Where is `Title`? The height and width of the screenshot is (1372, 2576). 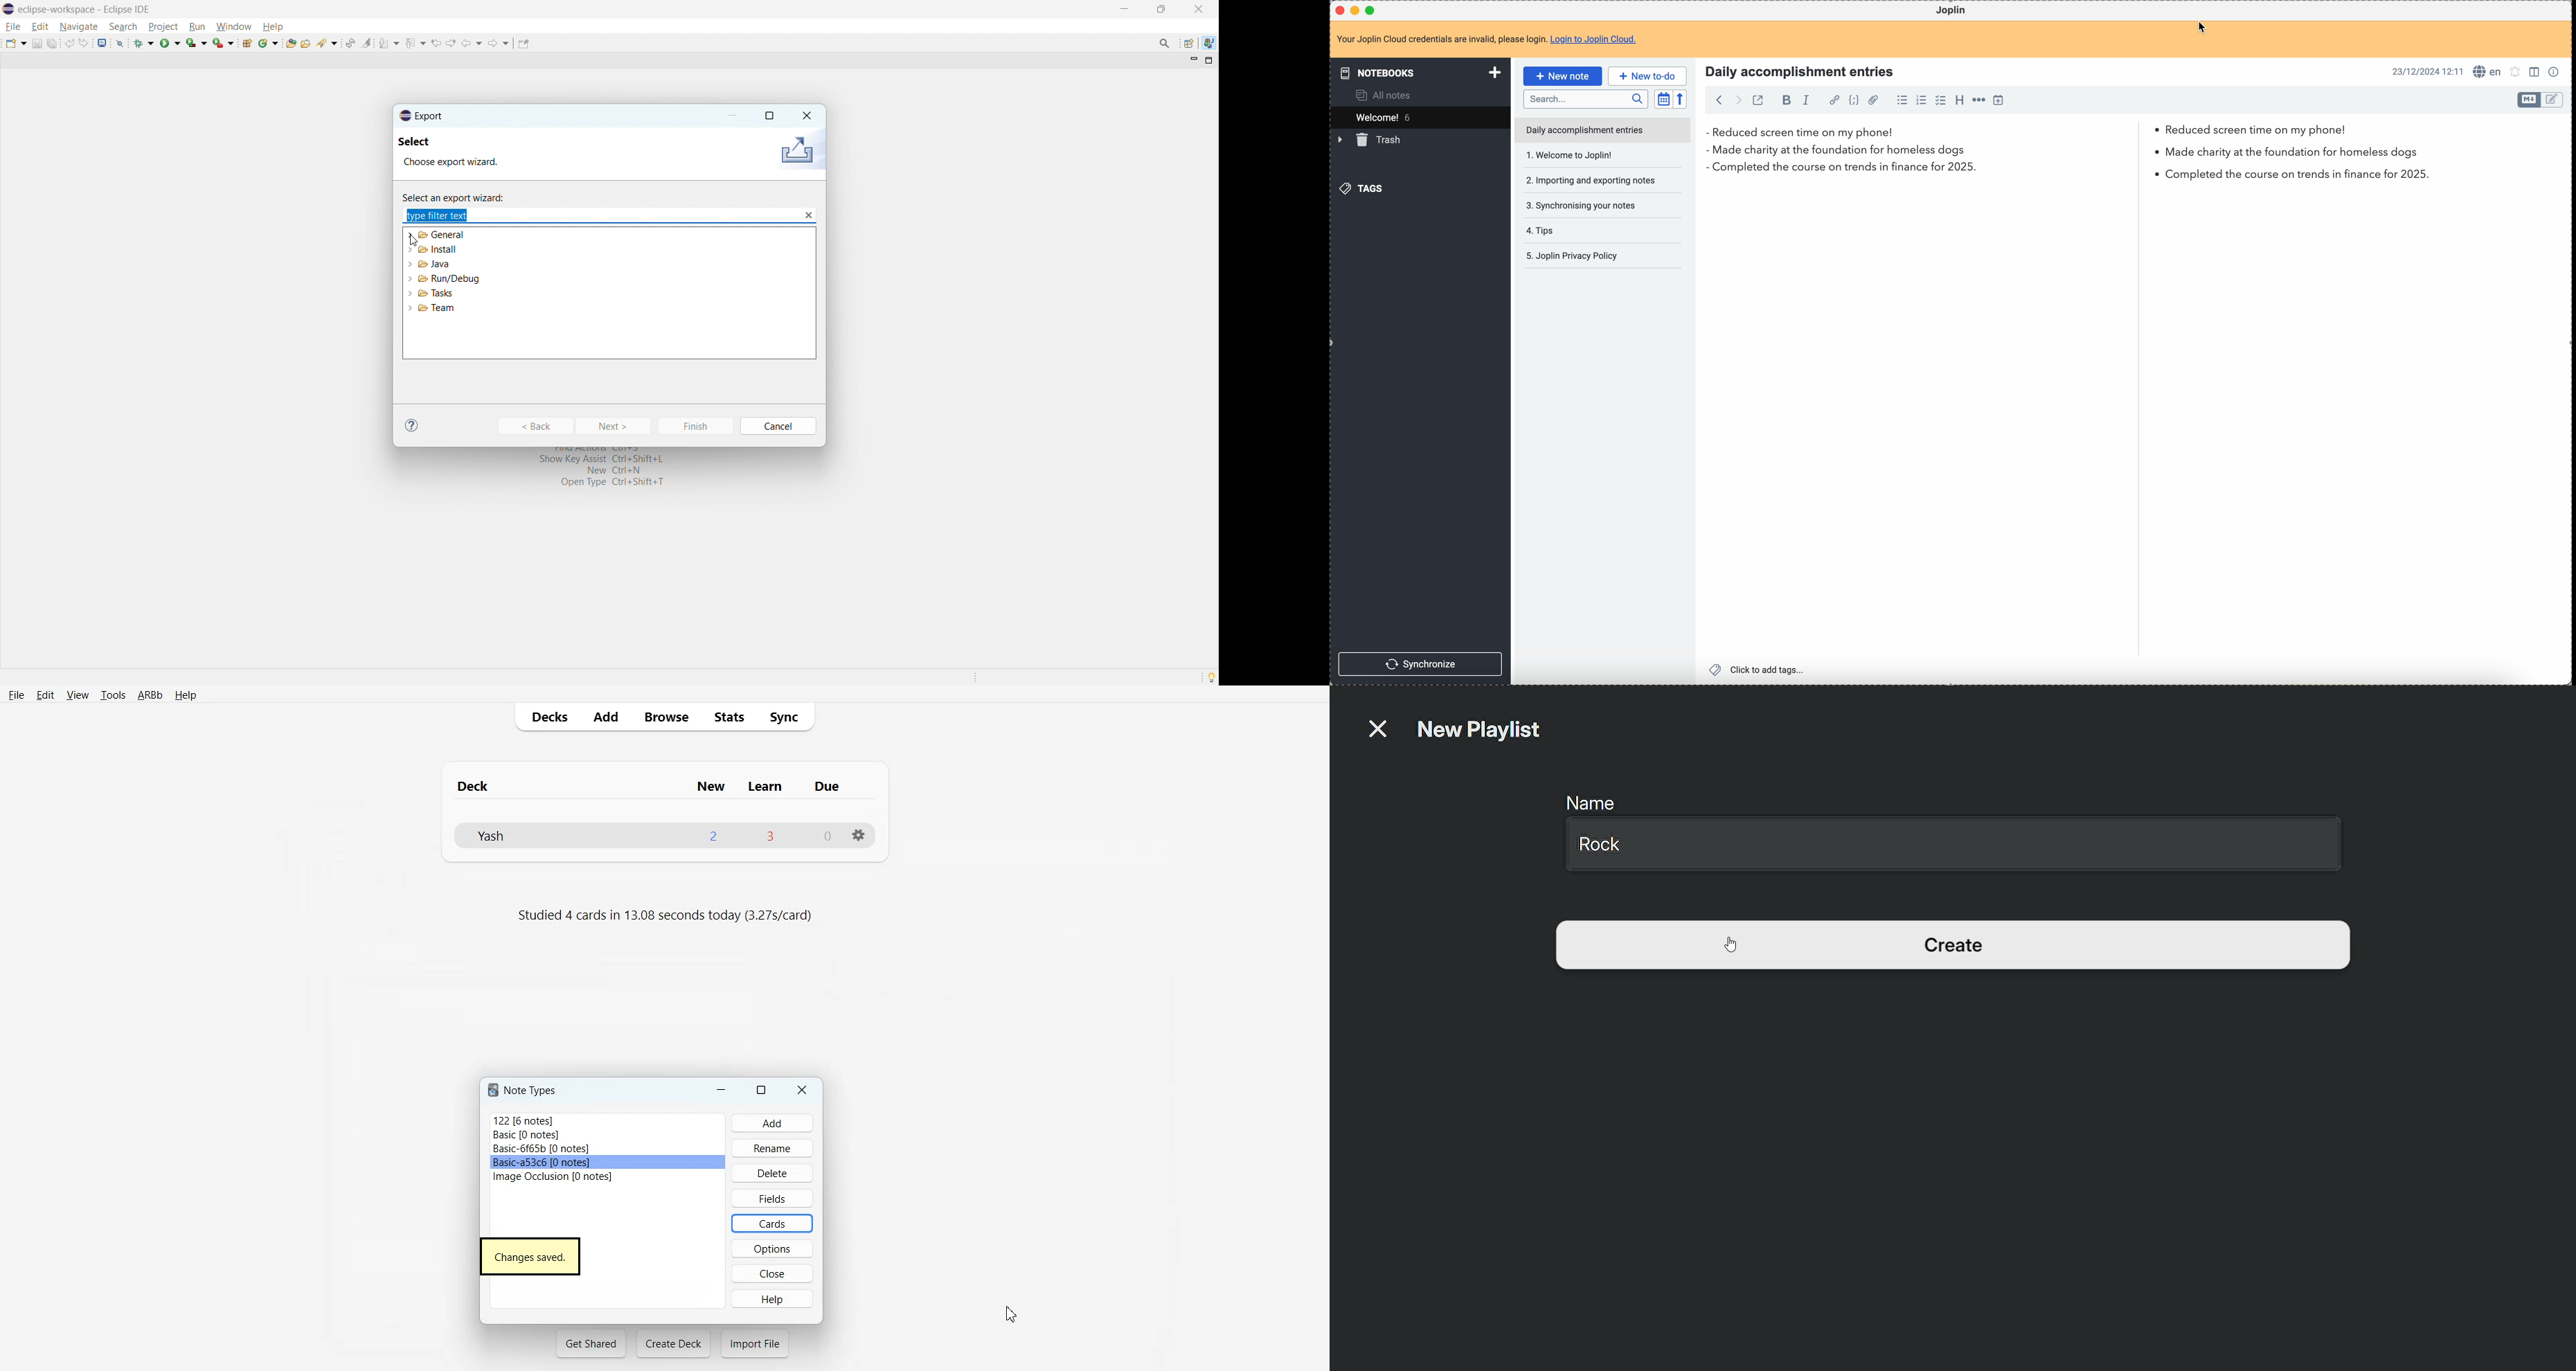 Title is located at coordinates (1798, 70).